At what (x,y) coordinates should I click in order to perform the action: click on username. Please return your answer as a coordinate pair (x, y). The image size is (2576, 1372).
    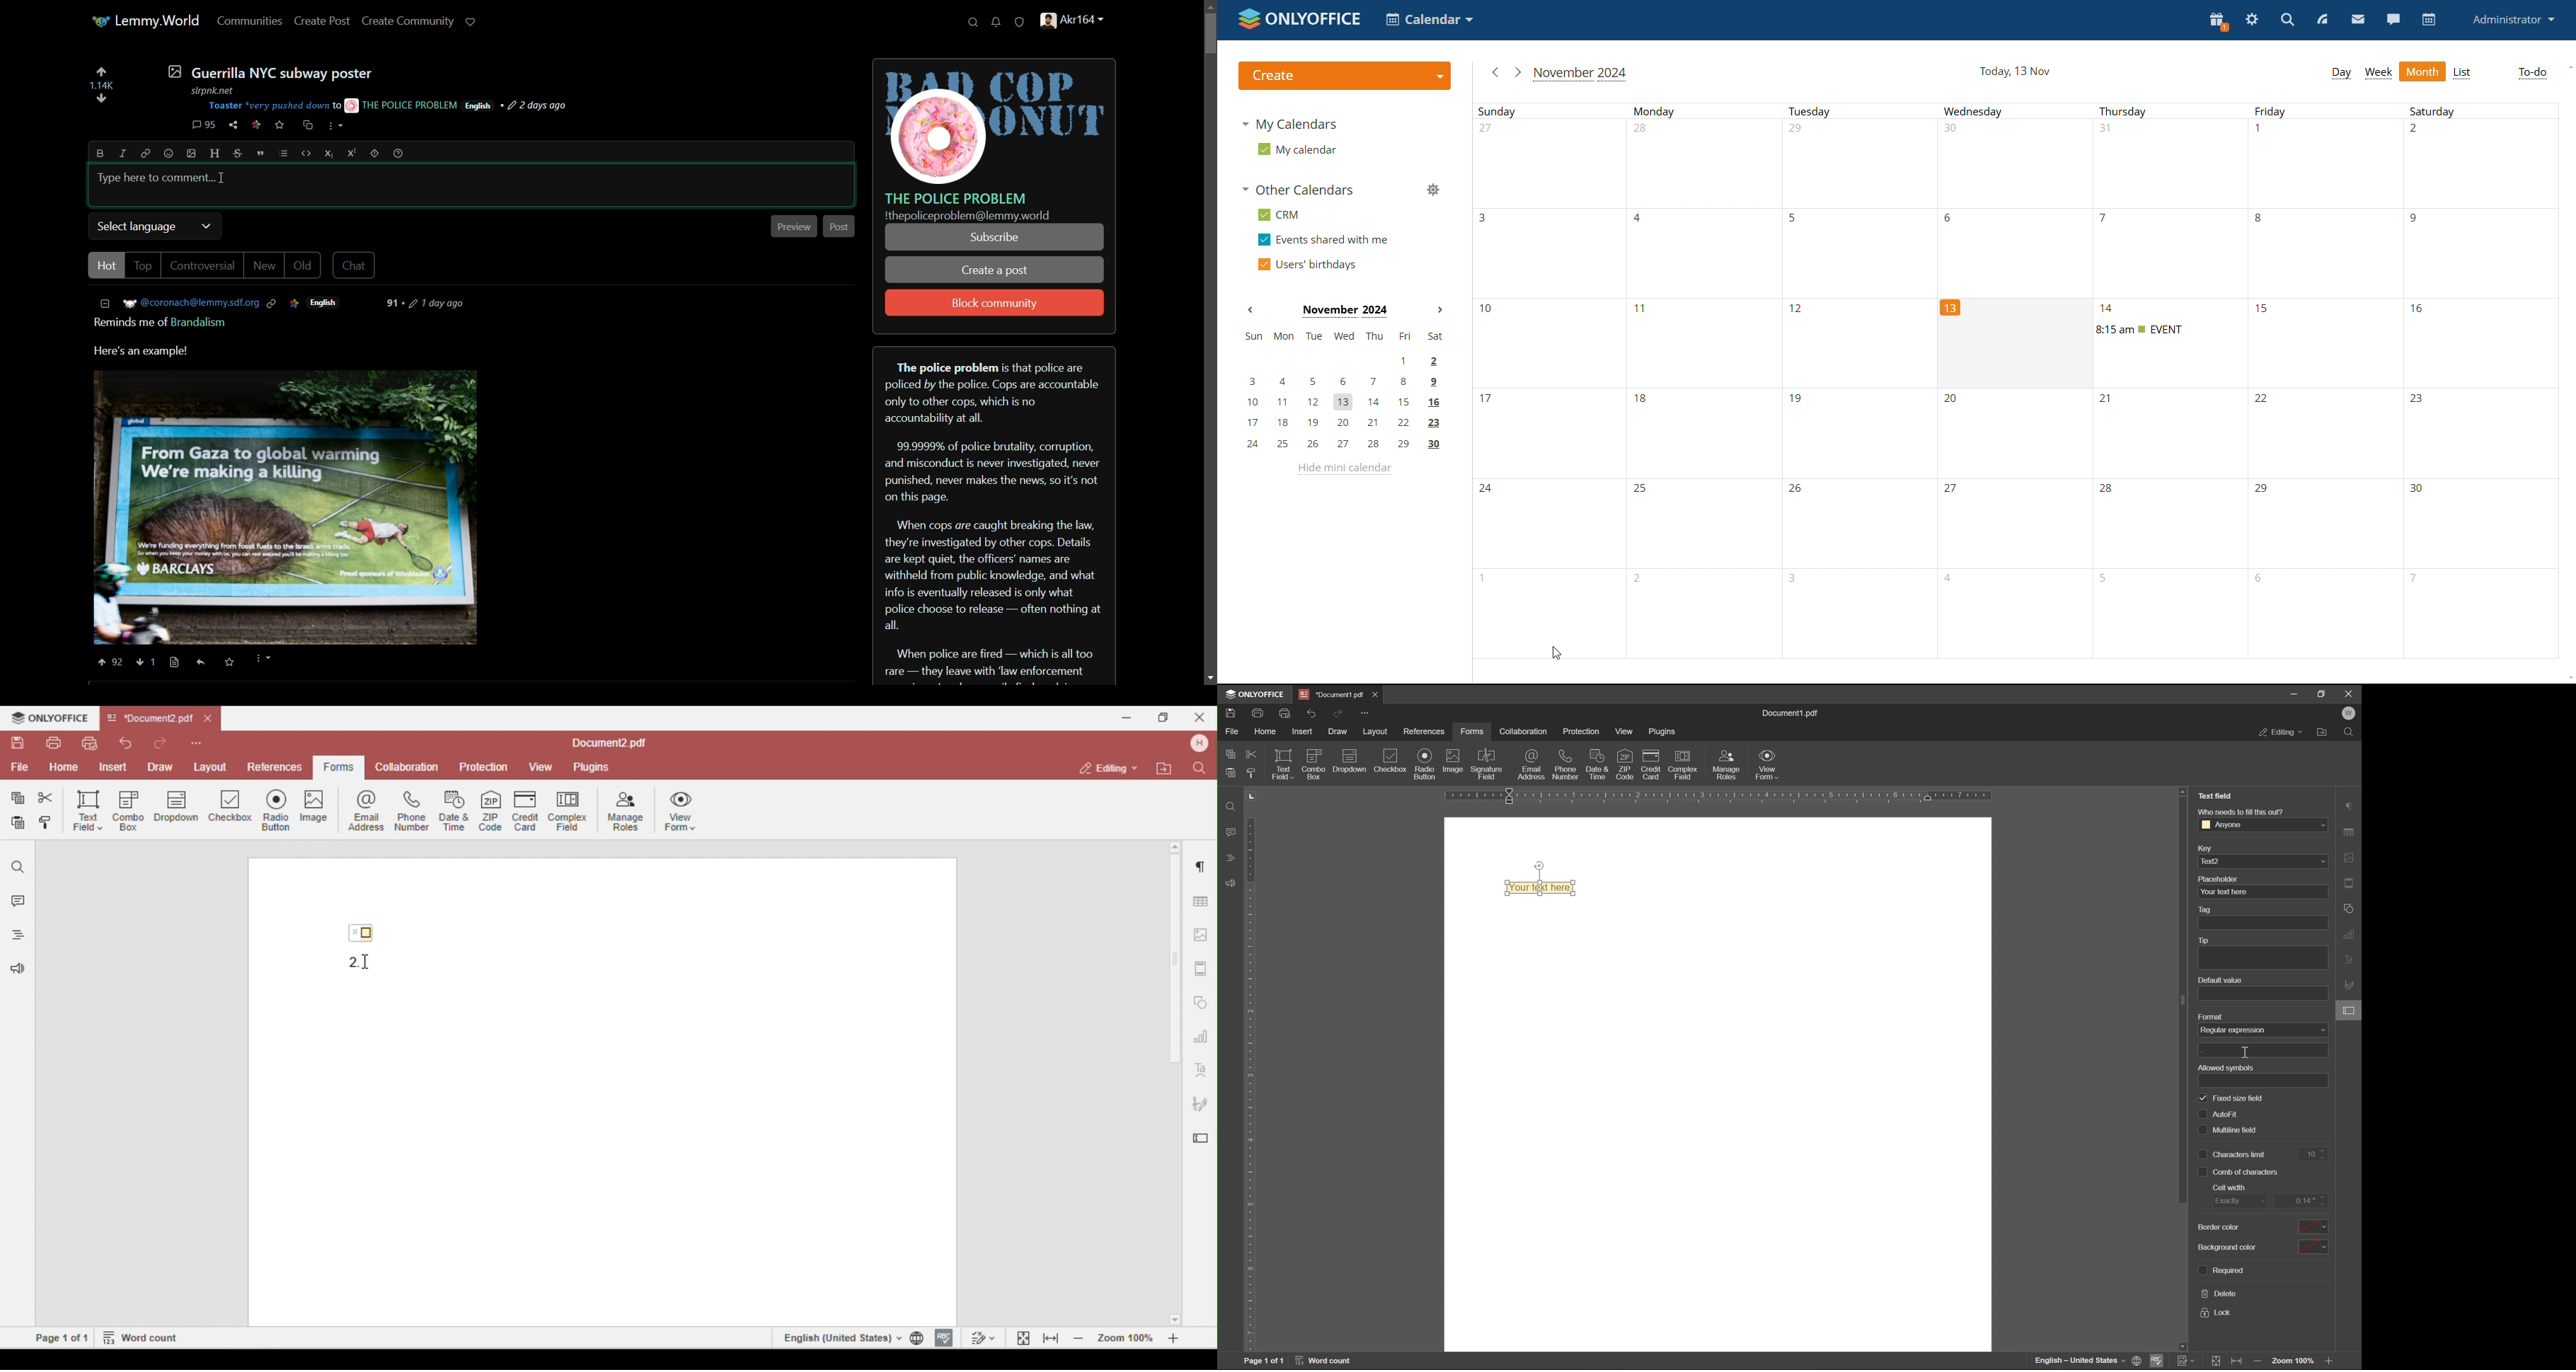
    Looking at the image, I should click on (192, 303).